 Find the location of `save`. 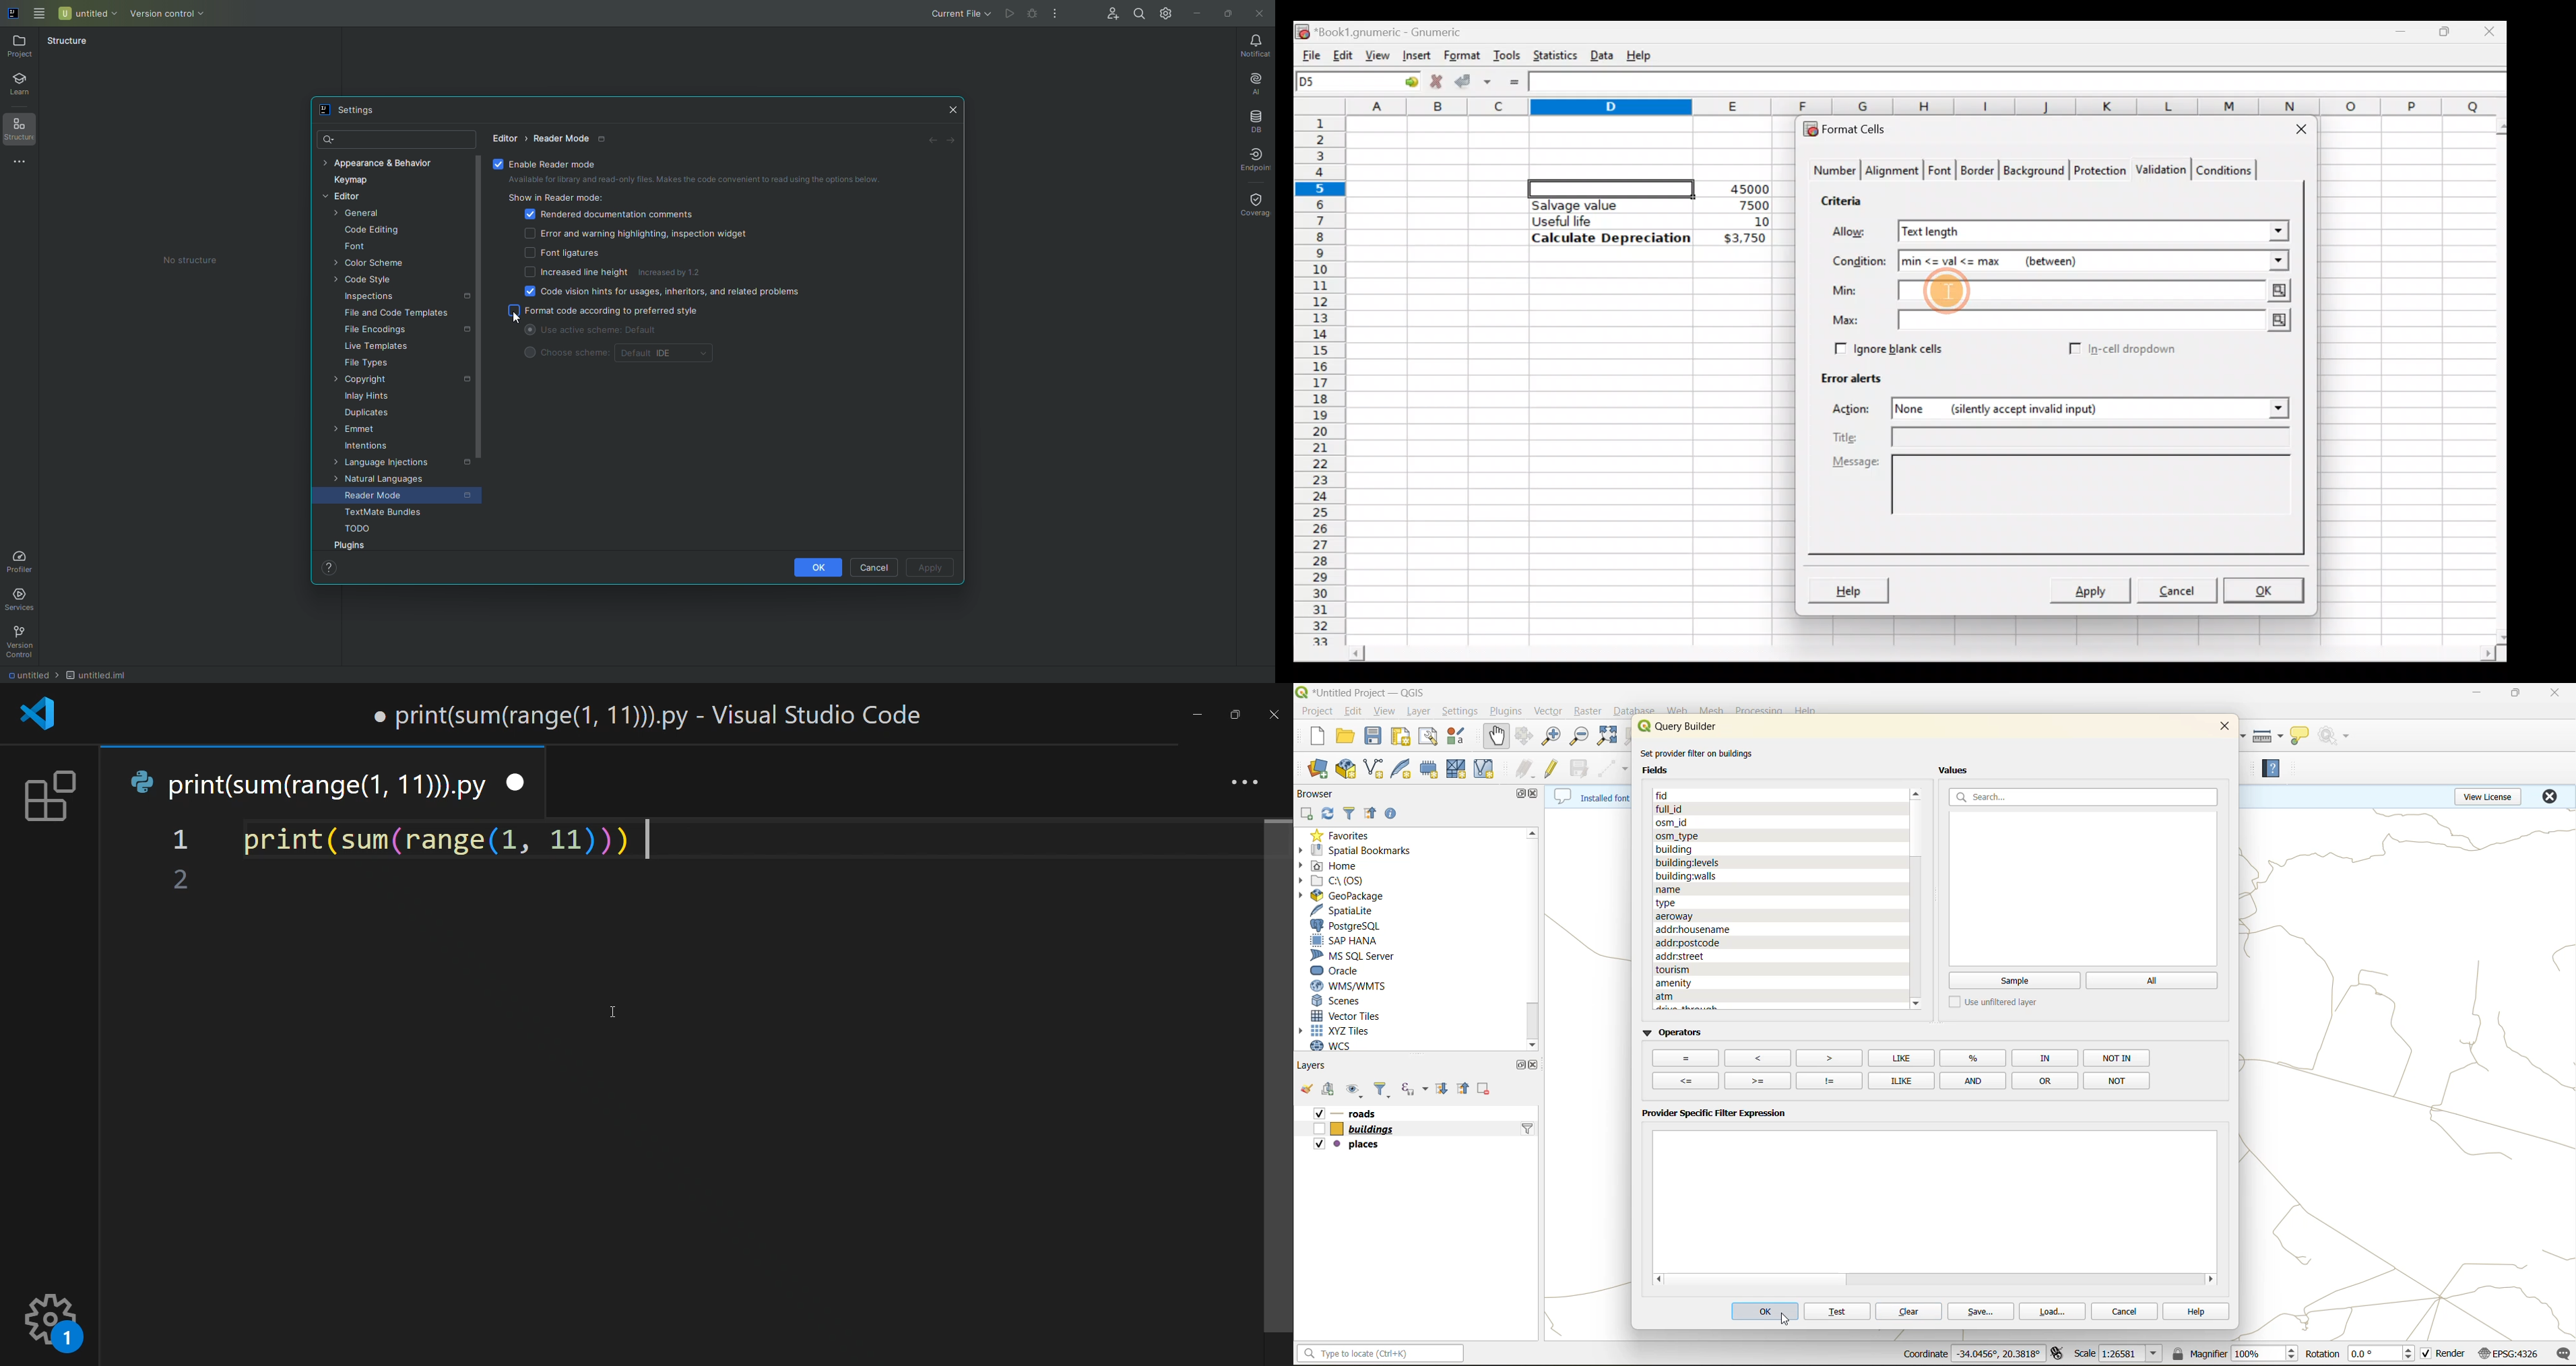

save is located at coordinates (1376, 736).